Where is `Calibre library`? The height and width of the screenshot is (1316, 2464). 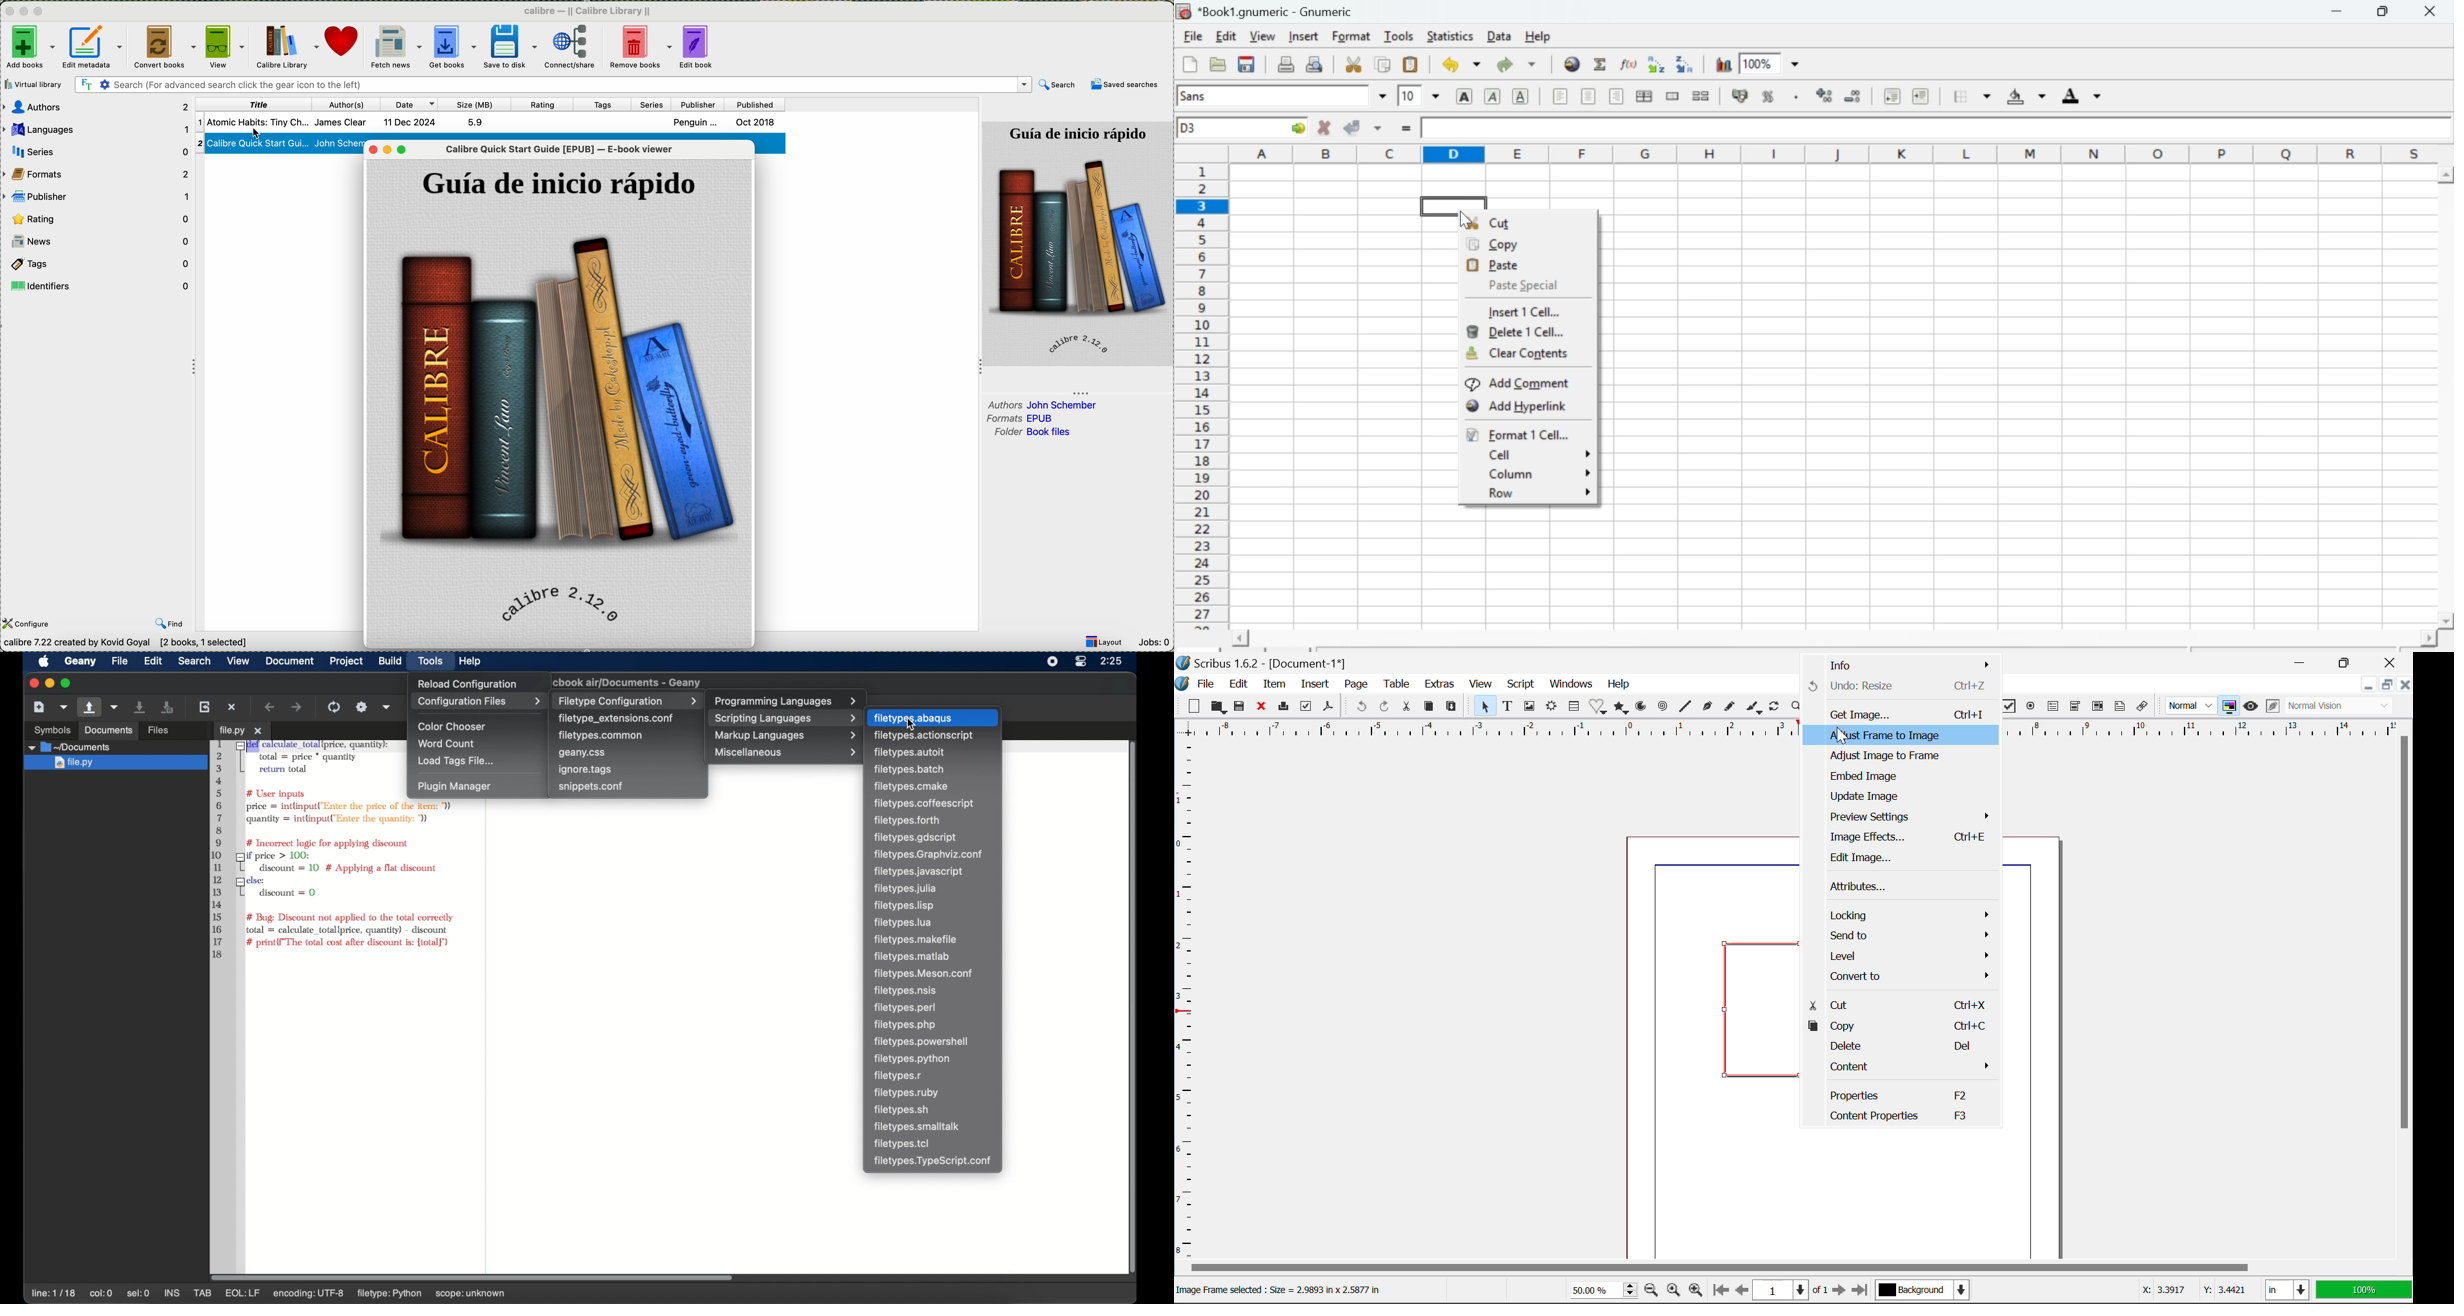
Calibre library is located at coordinates (288, 46).